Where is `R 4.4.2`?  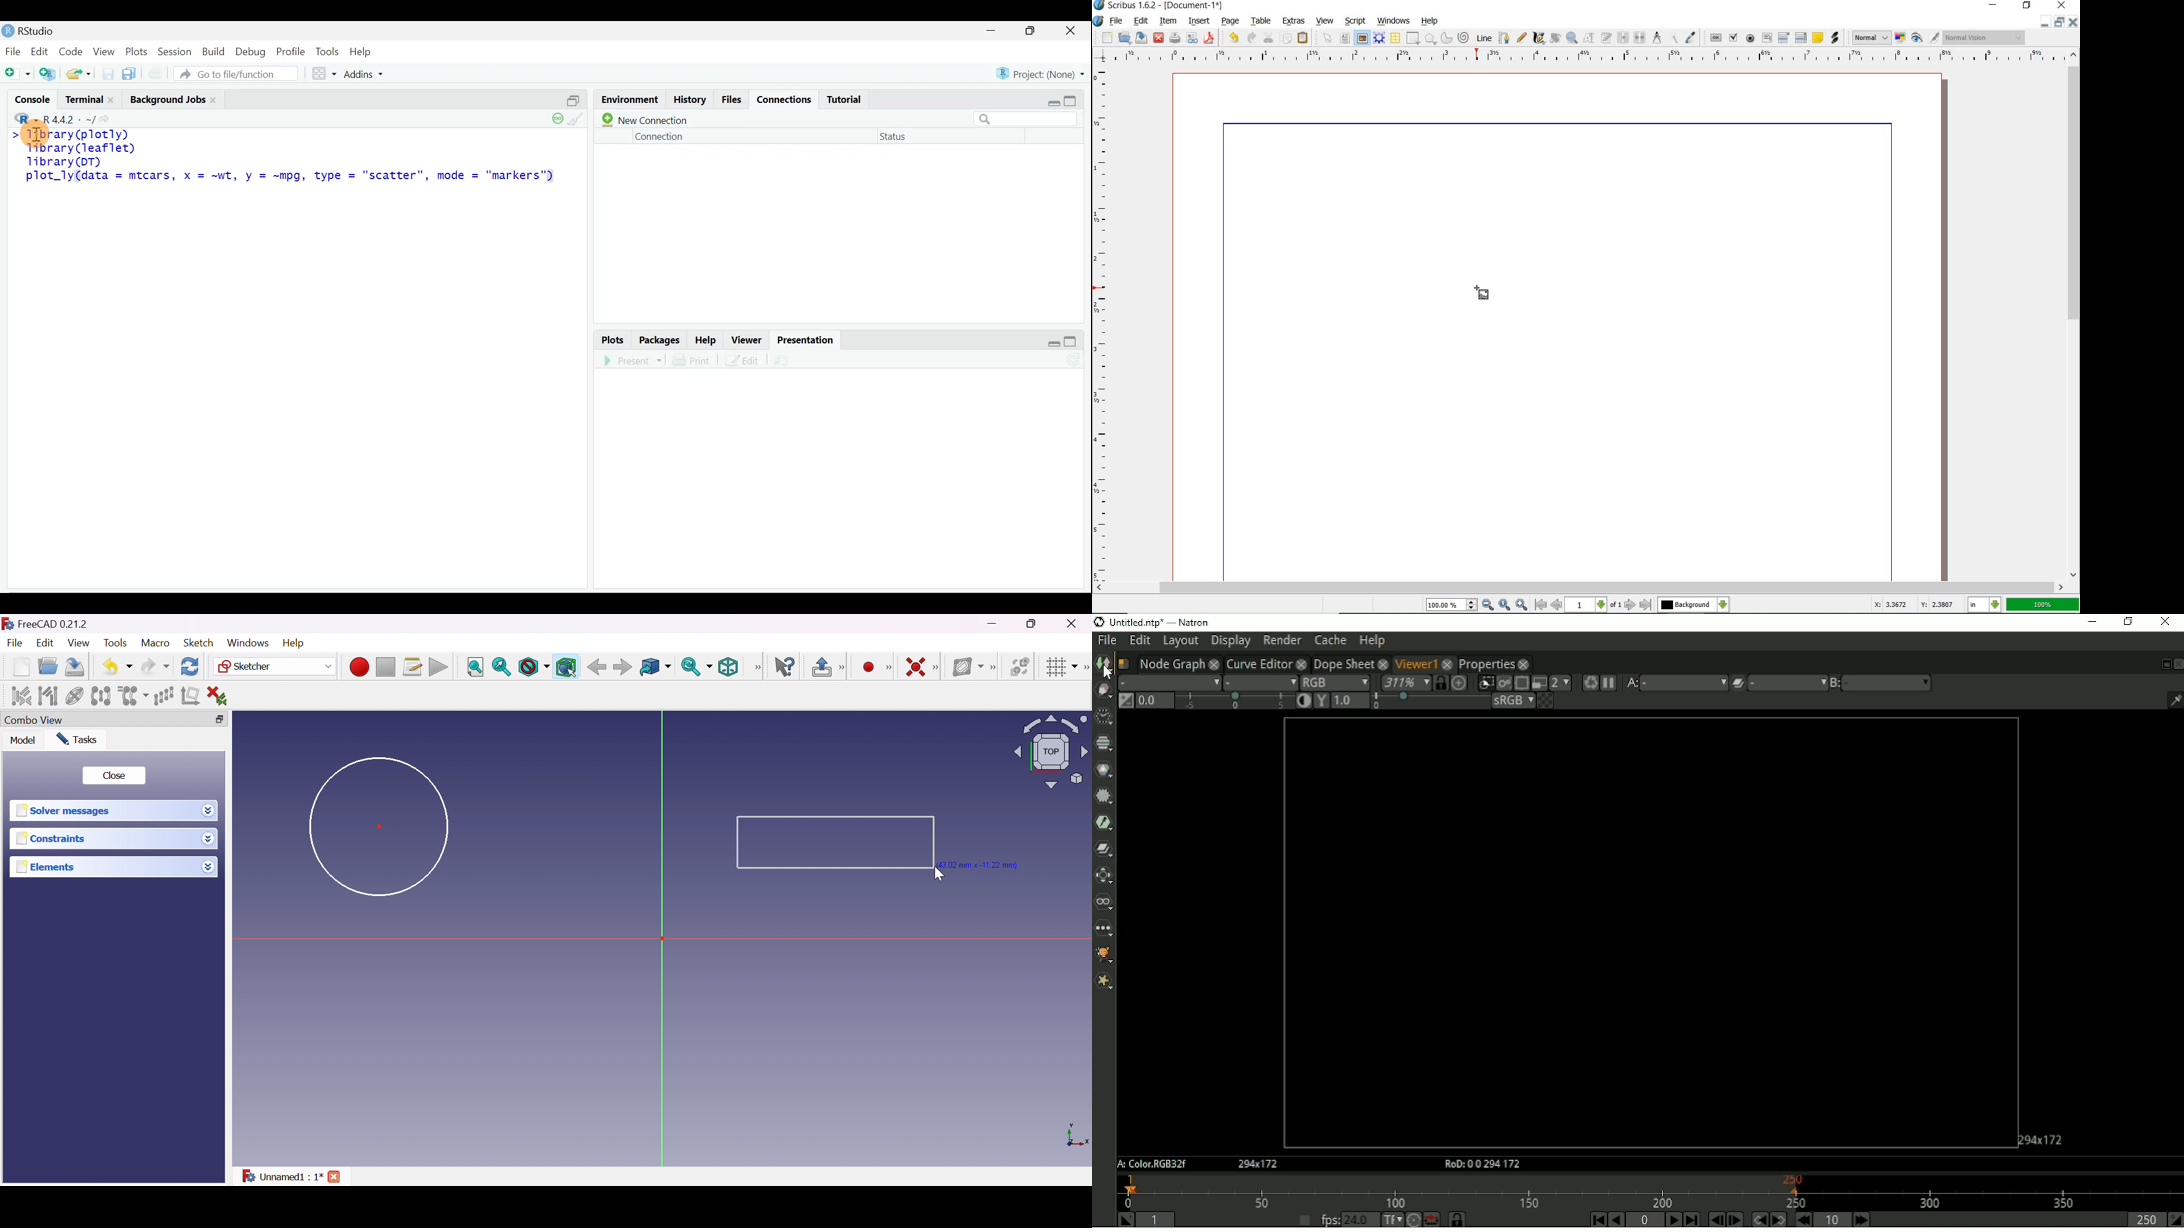
R 4.4.2 is located at coordinates (69, 119).